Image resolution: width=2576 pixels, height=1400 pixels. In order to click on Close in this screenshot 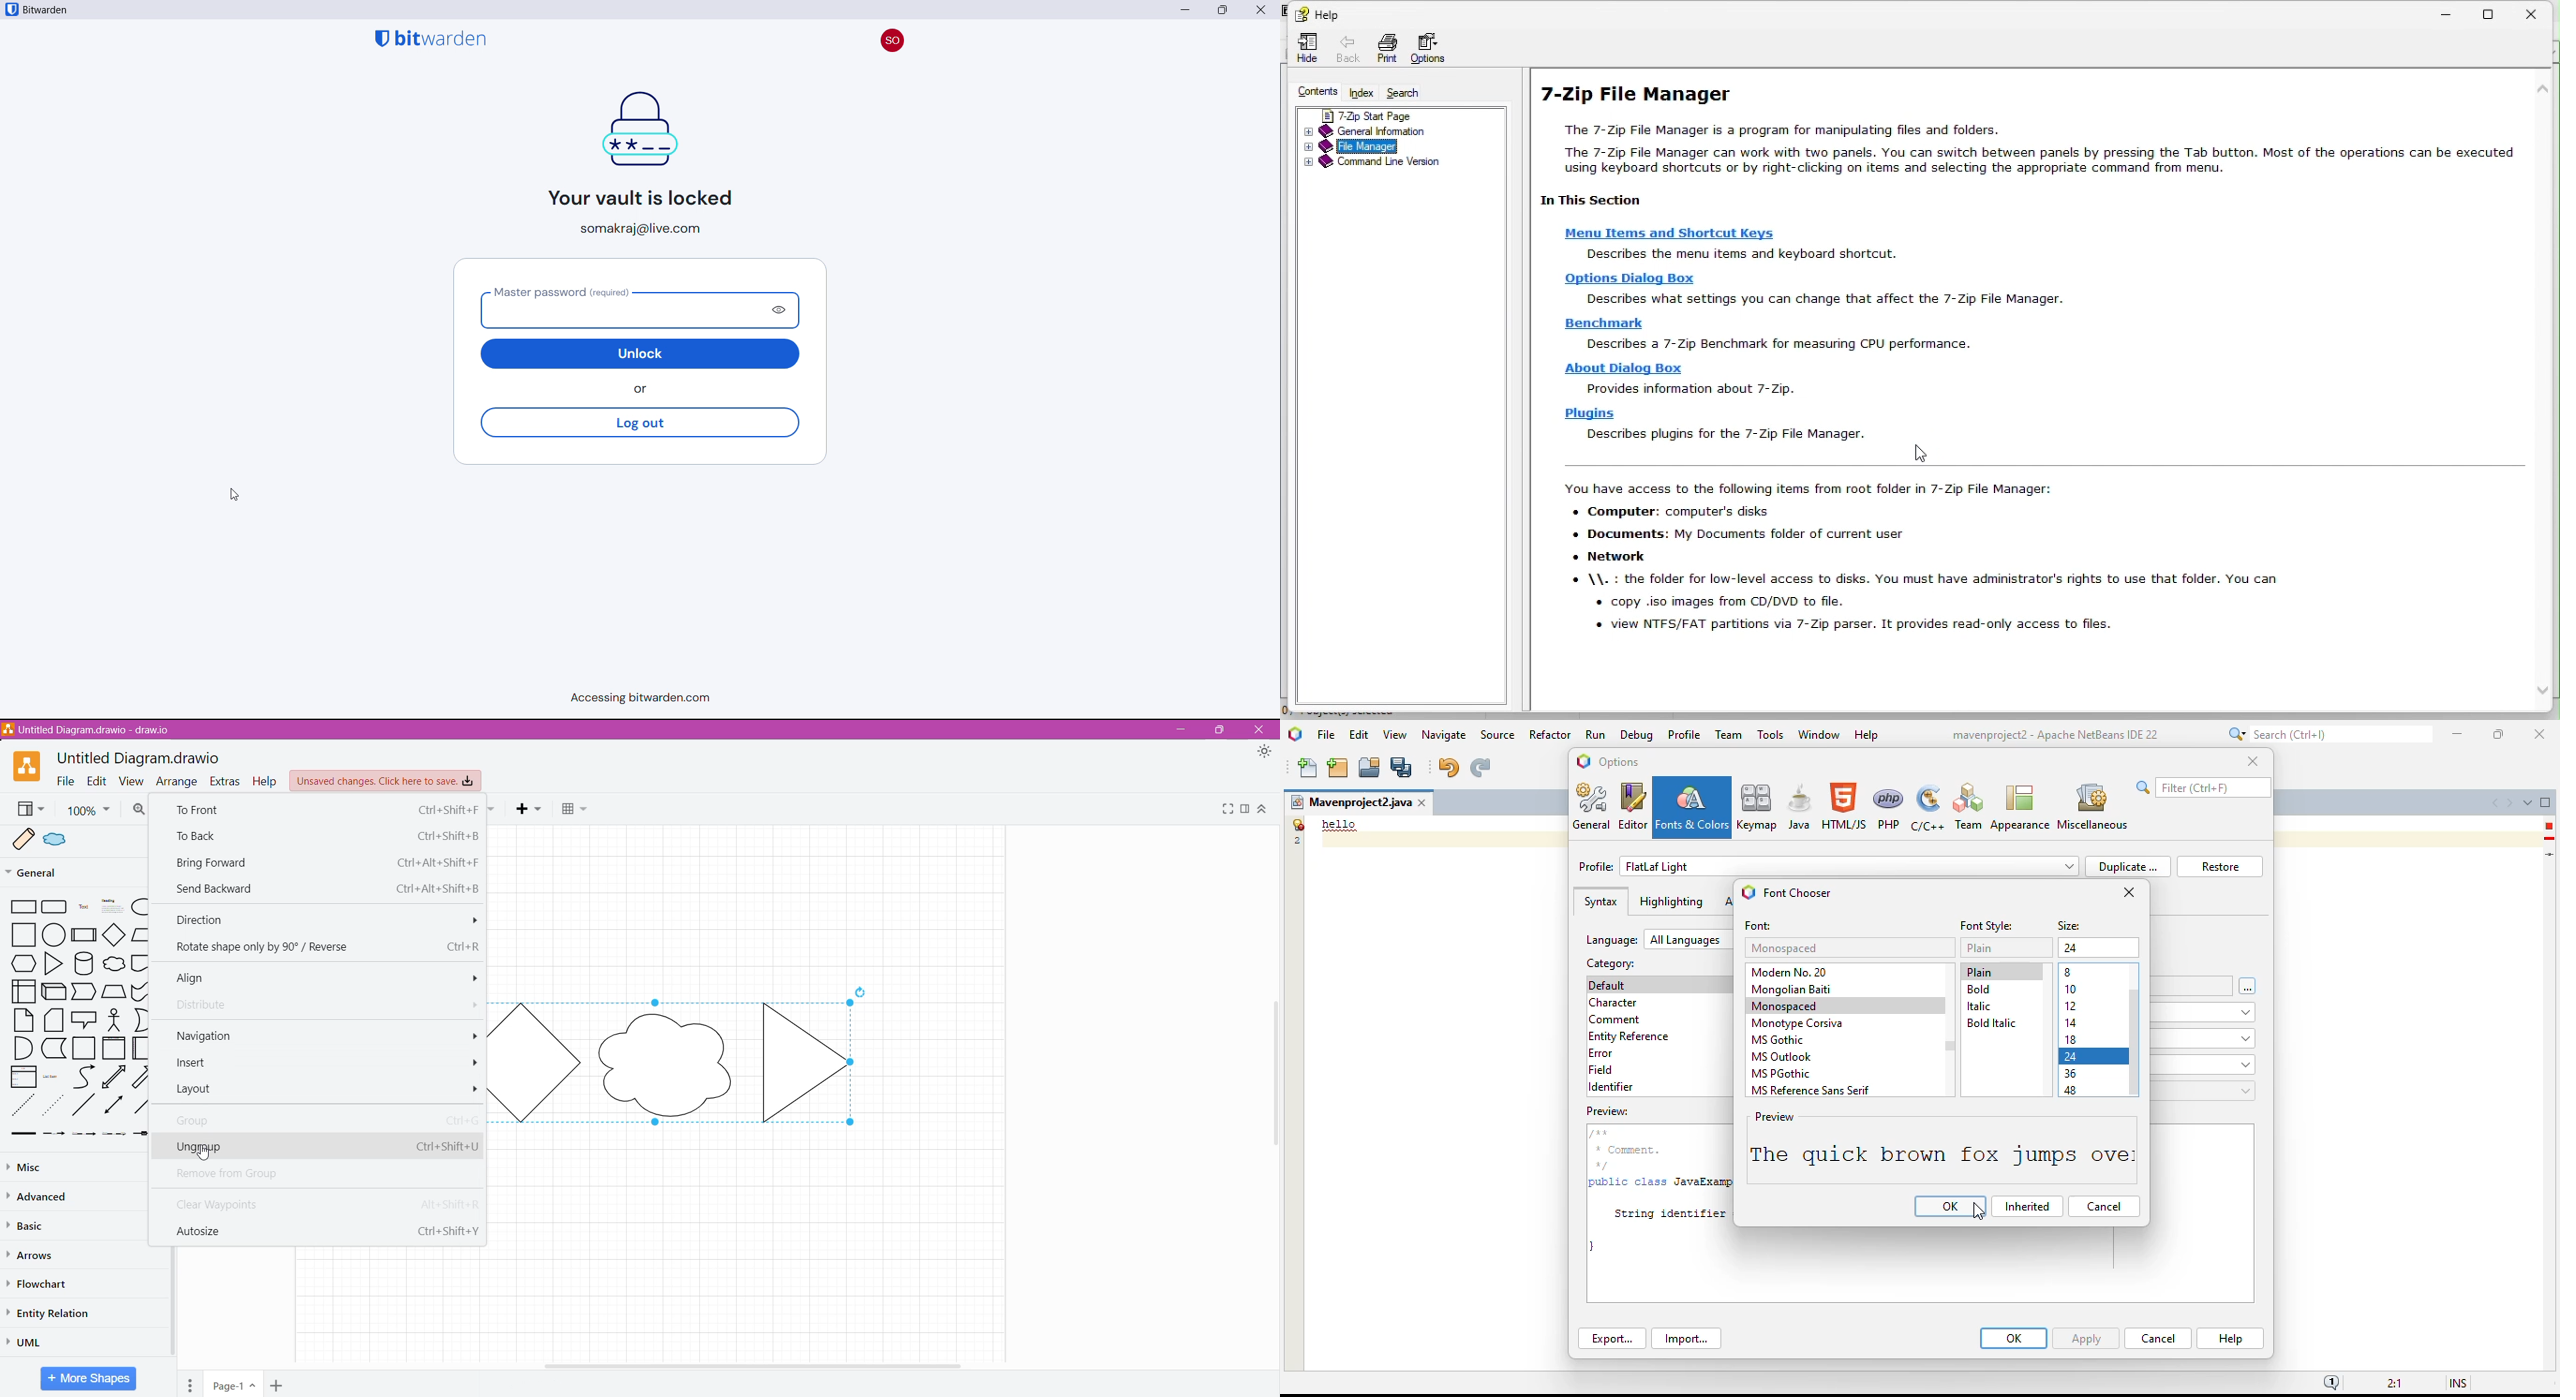, I will do `click(2540, 13)`.